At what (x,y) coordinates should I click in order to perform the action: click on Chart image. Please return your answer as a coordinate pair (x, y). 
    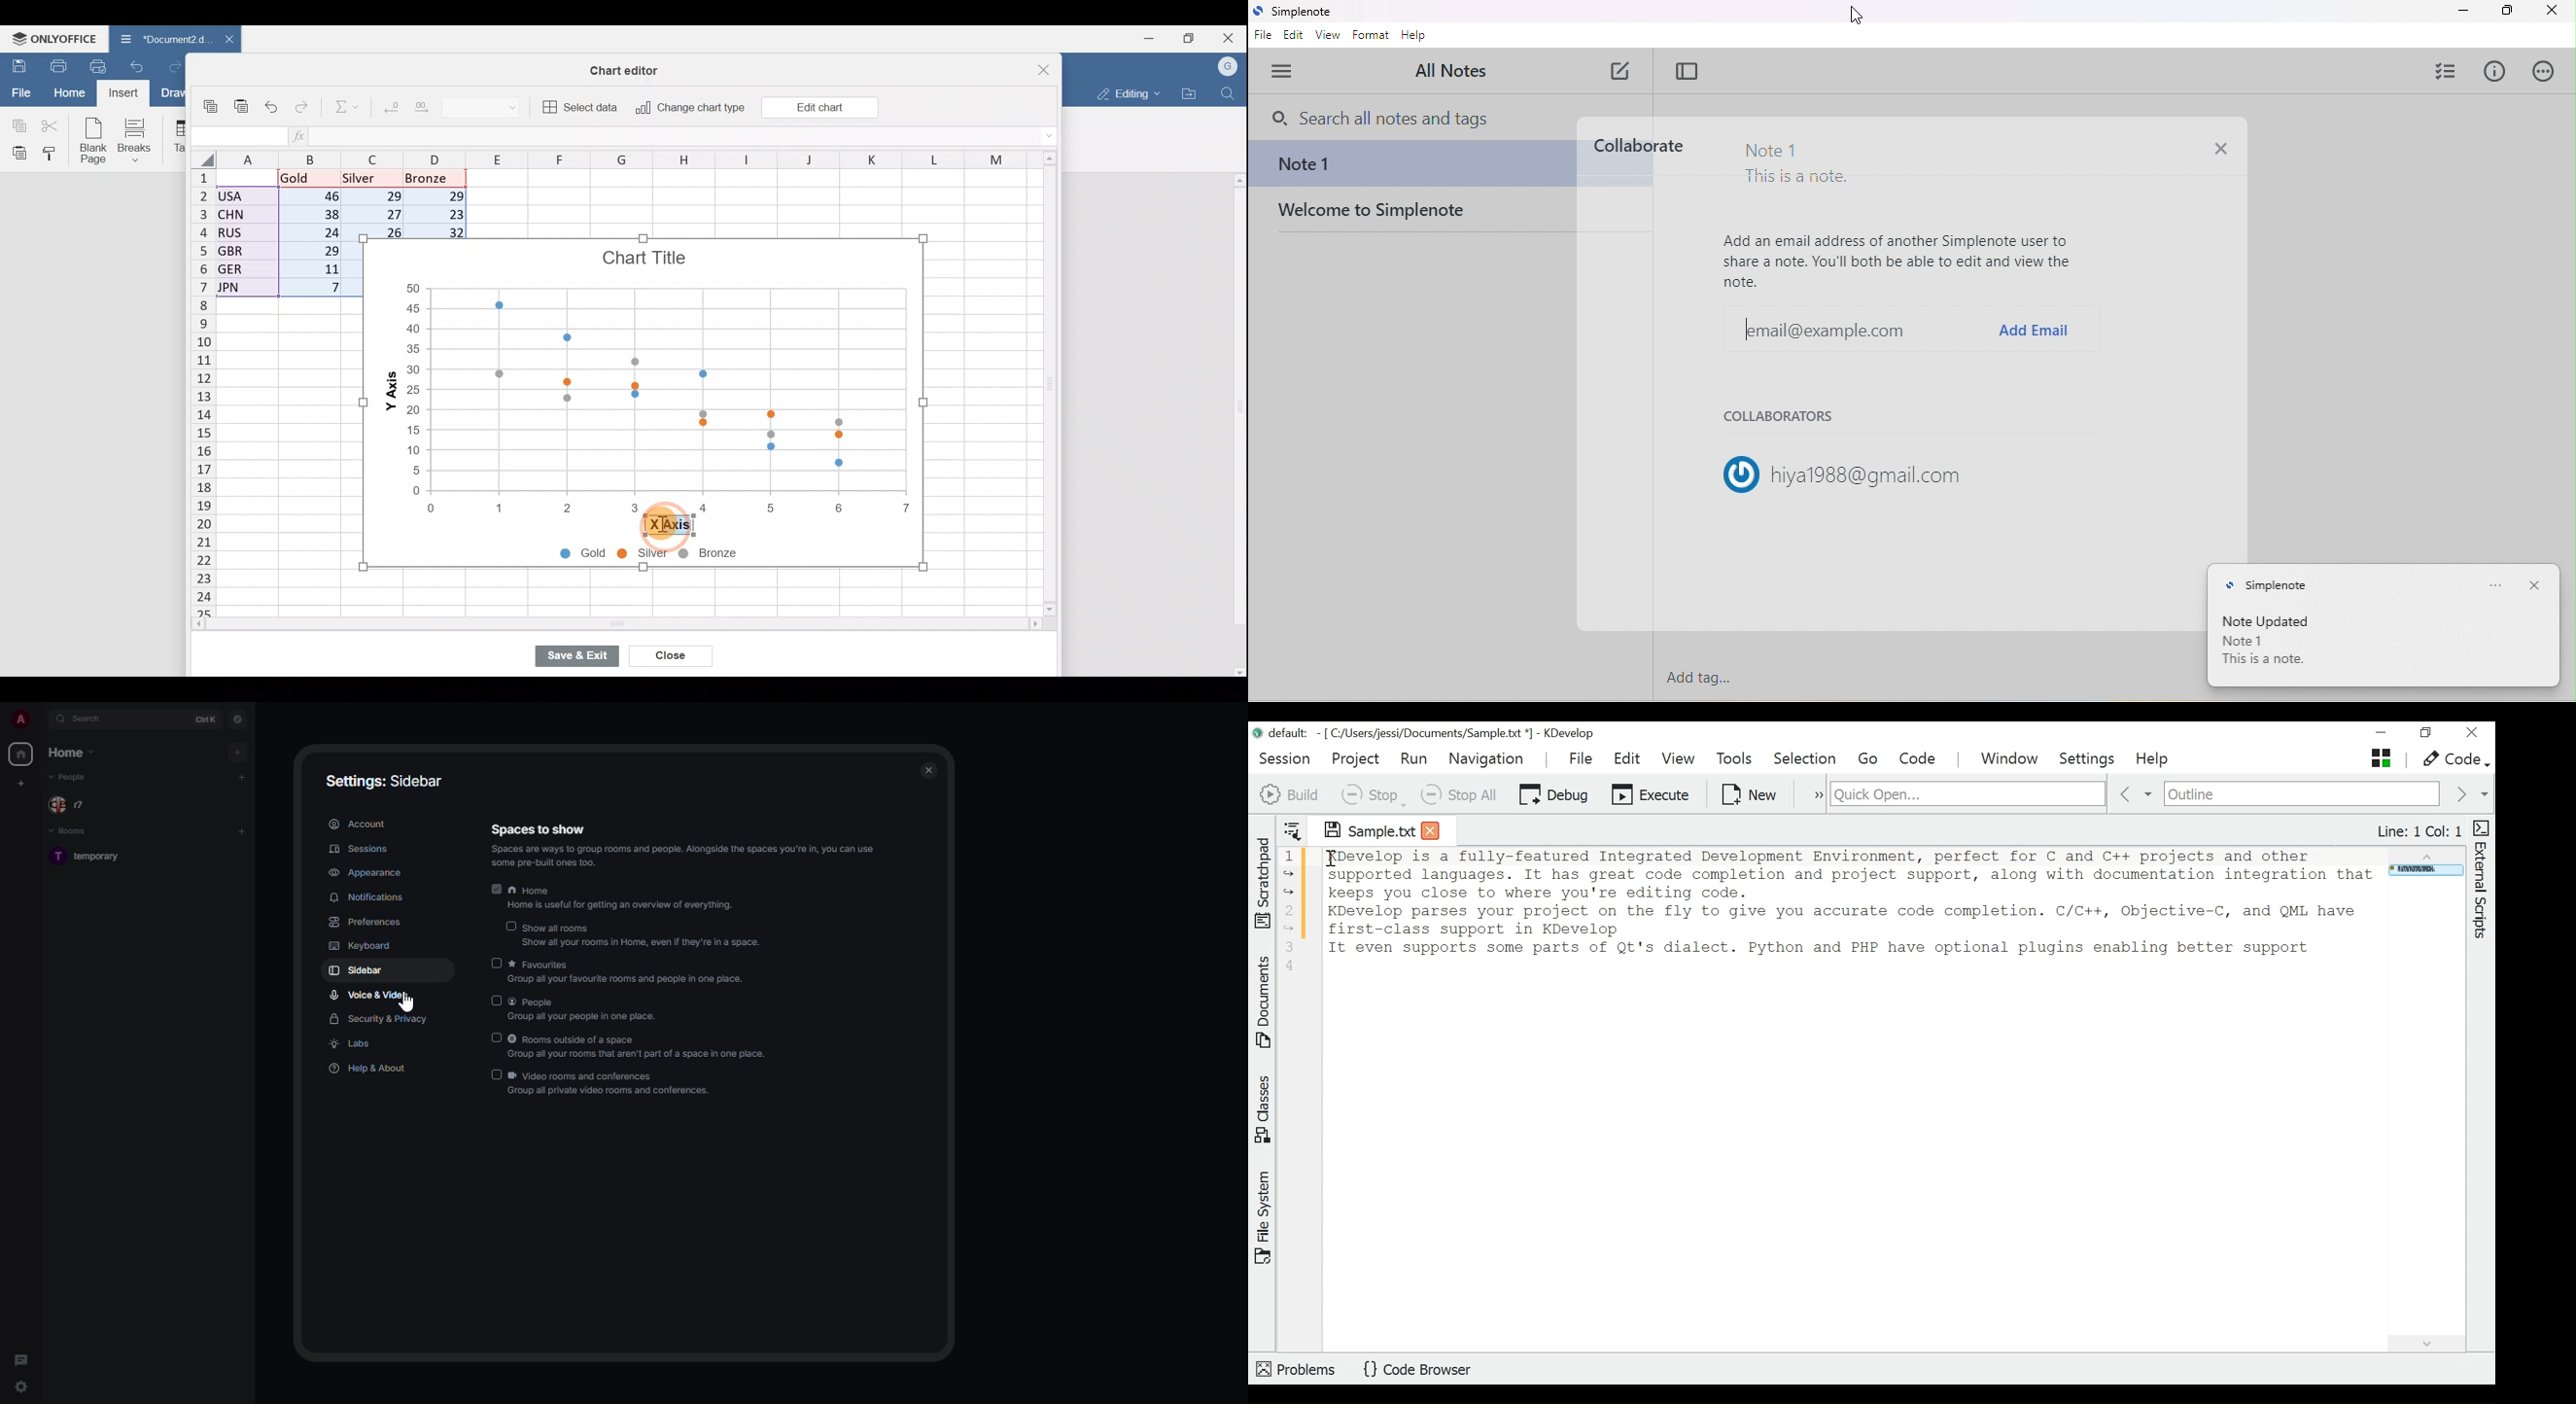
    Looking at the image, I should click on (643, 372).